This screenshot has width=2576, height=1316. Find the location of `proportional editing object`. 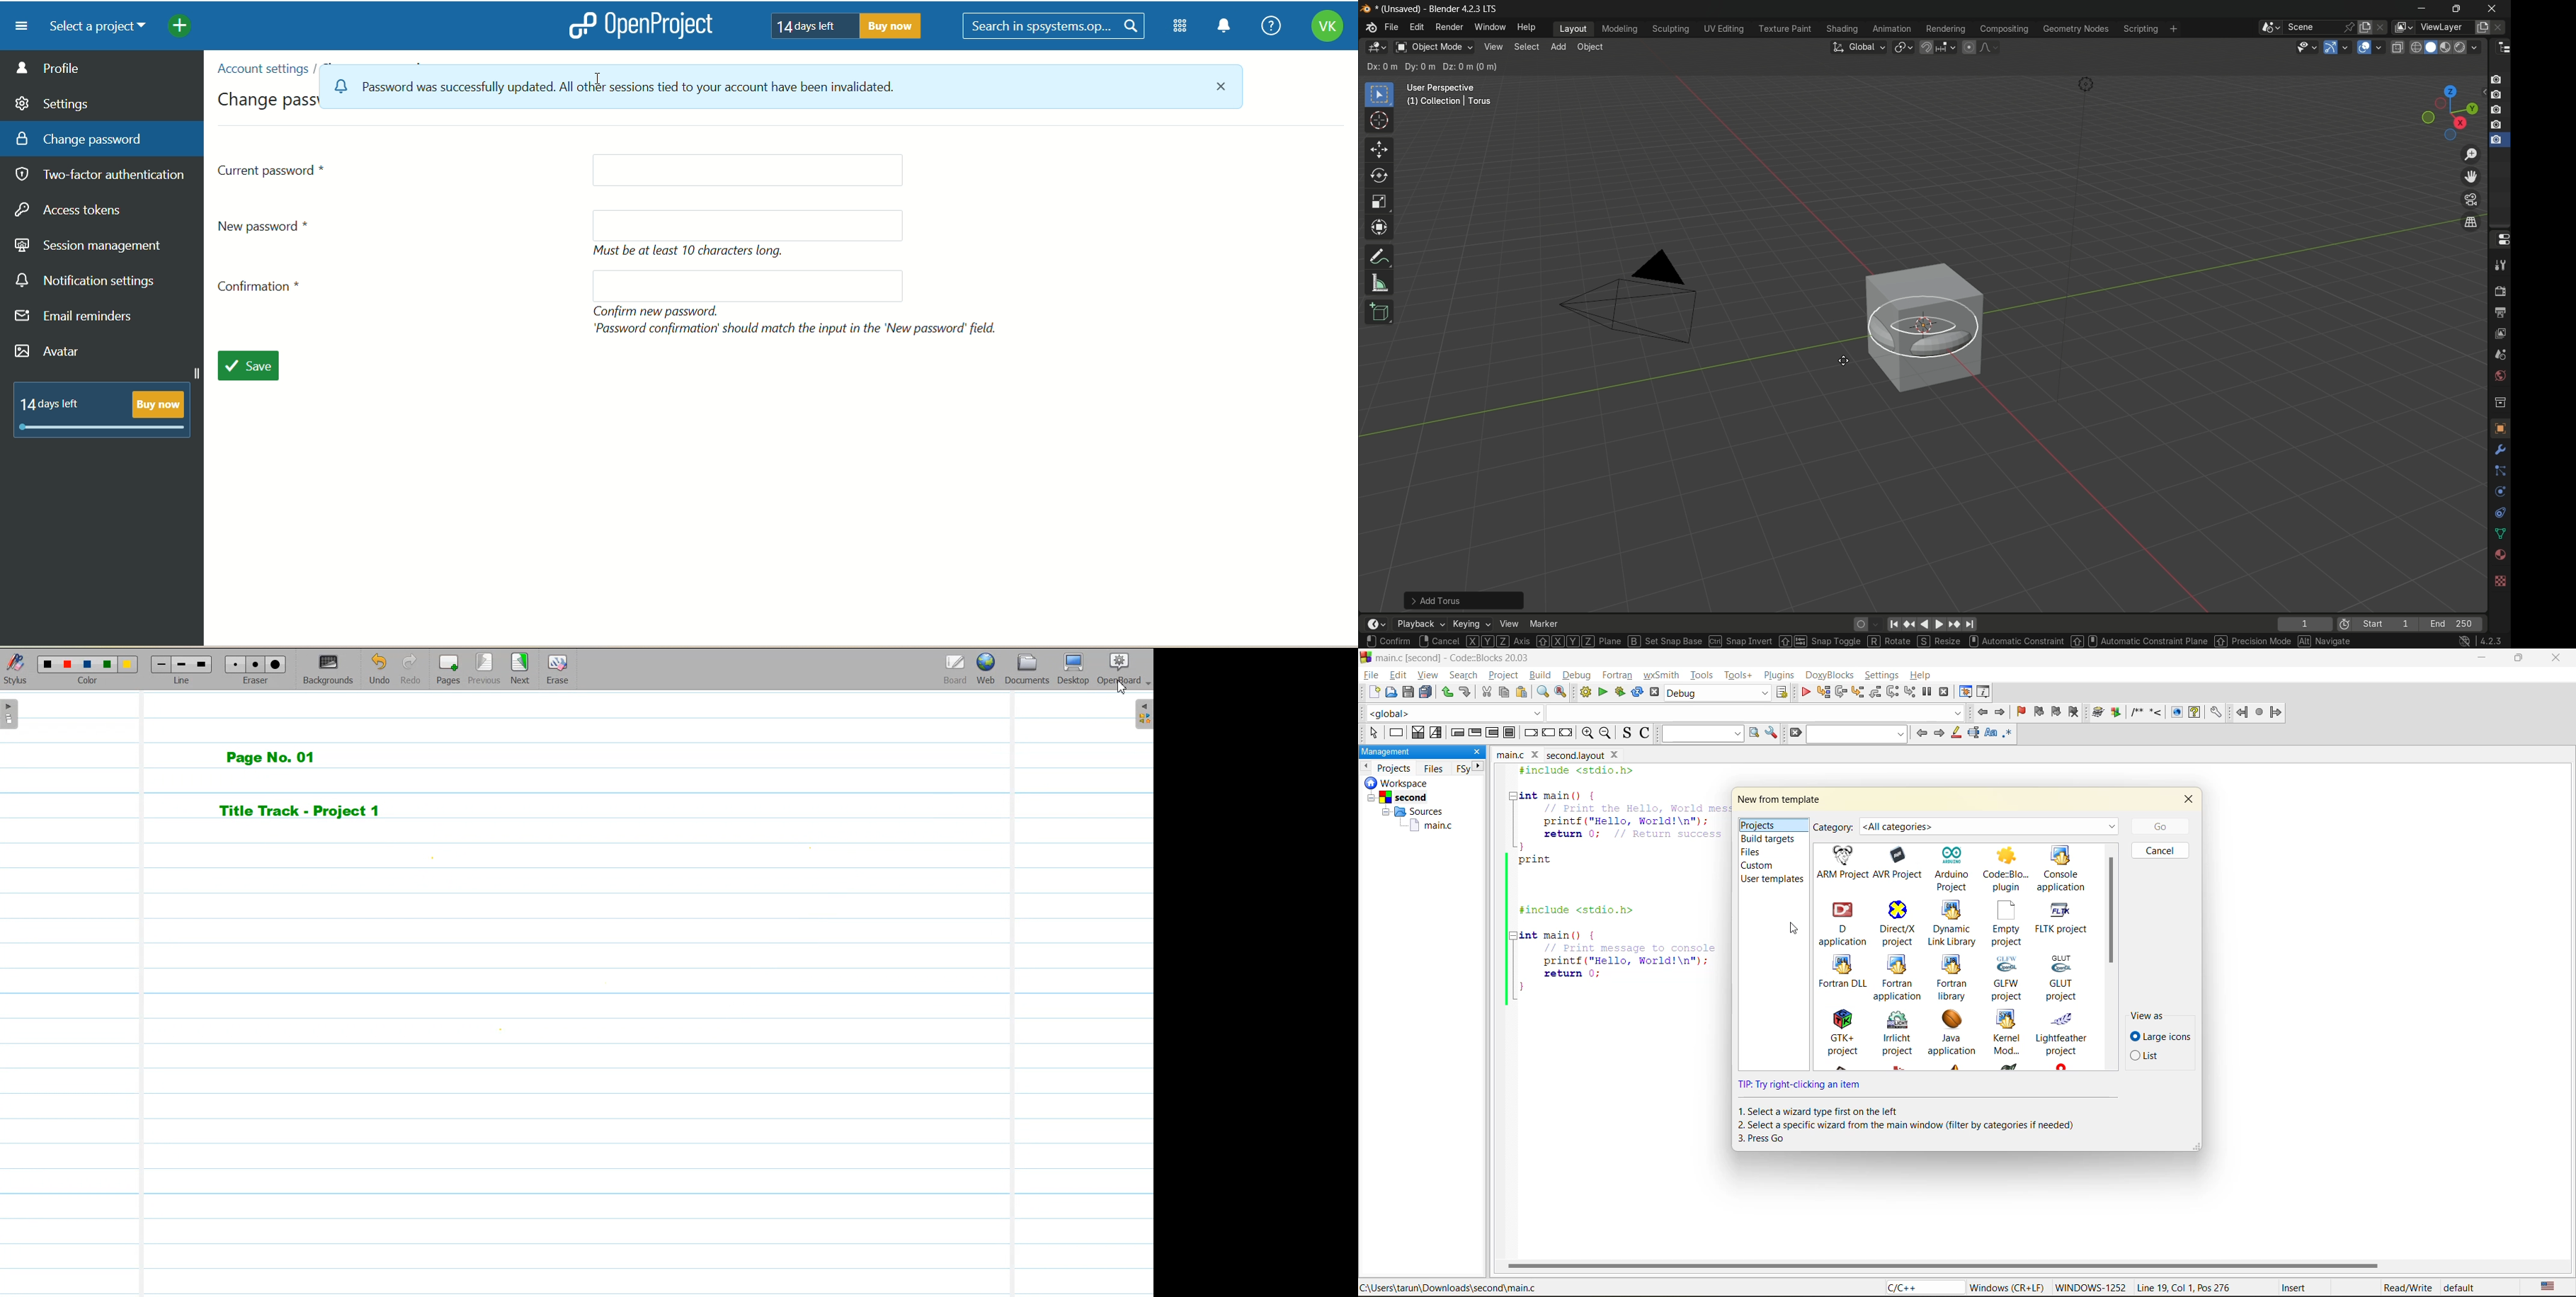

proportional editing object is located at coordinates (1968, 47).